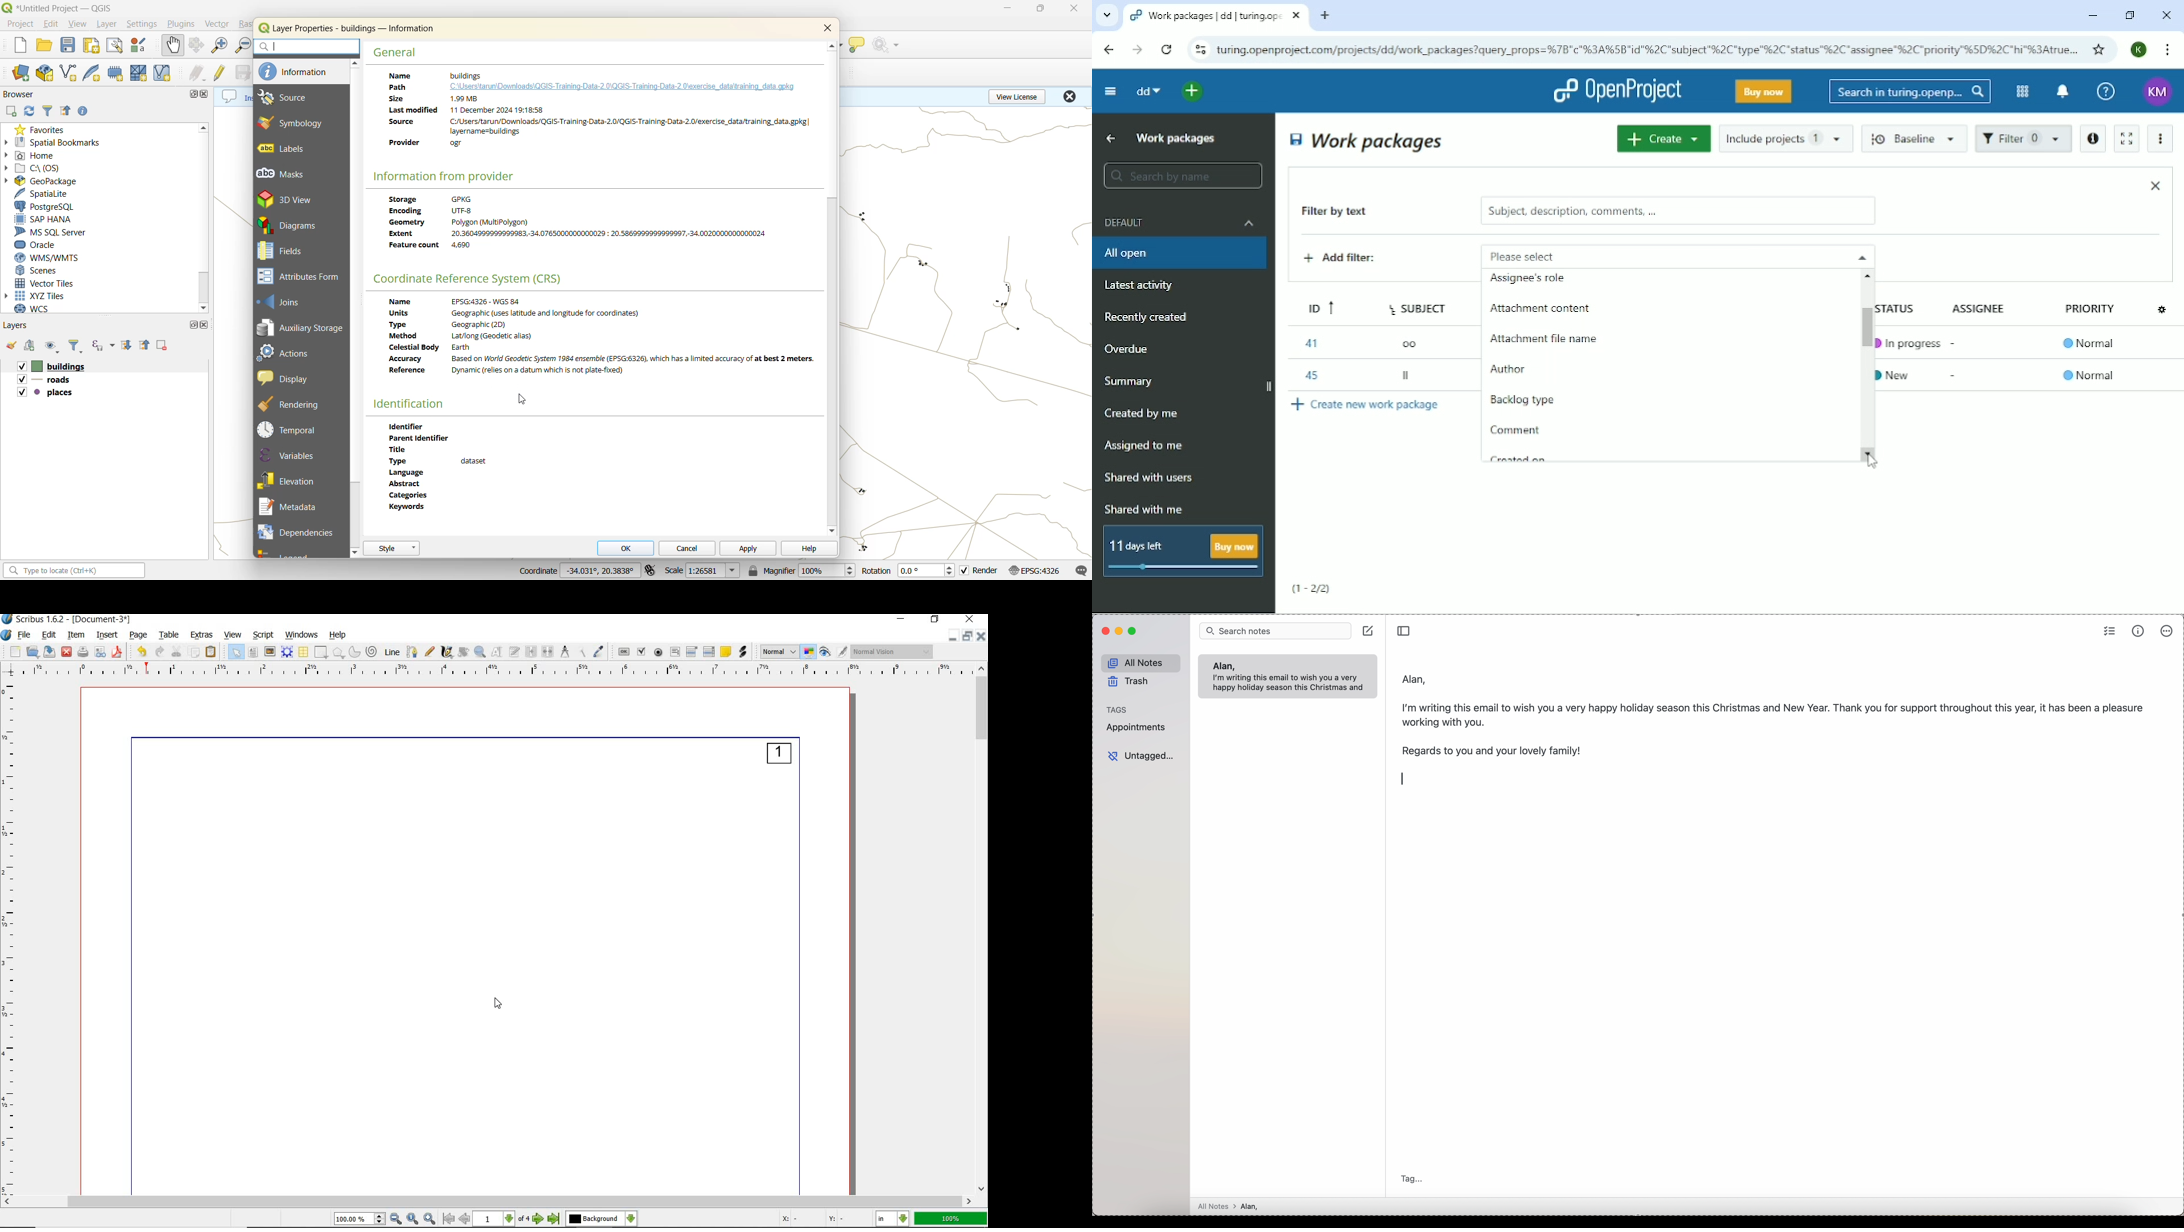  I want to click on Zoom to 100%, so click(413, 1219).